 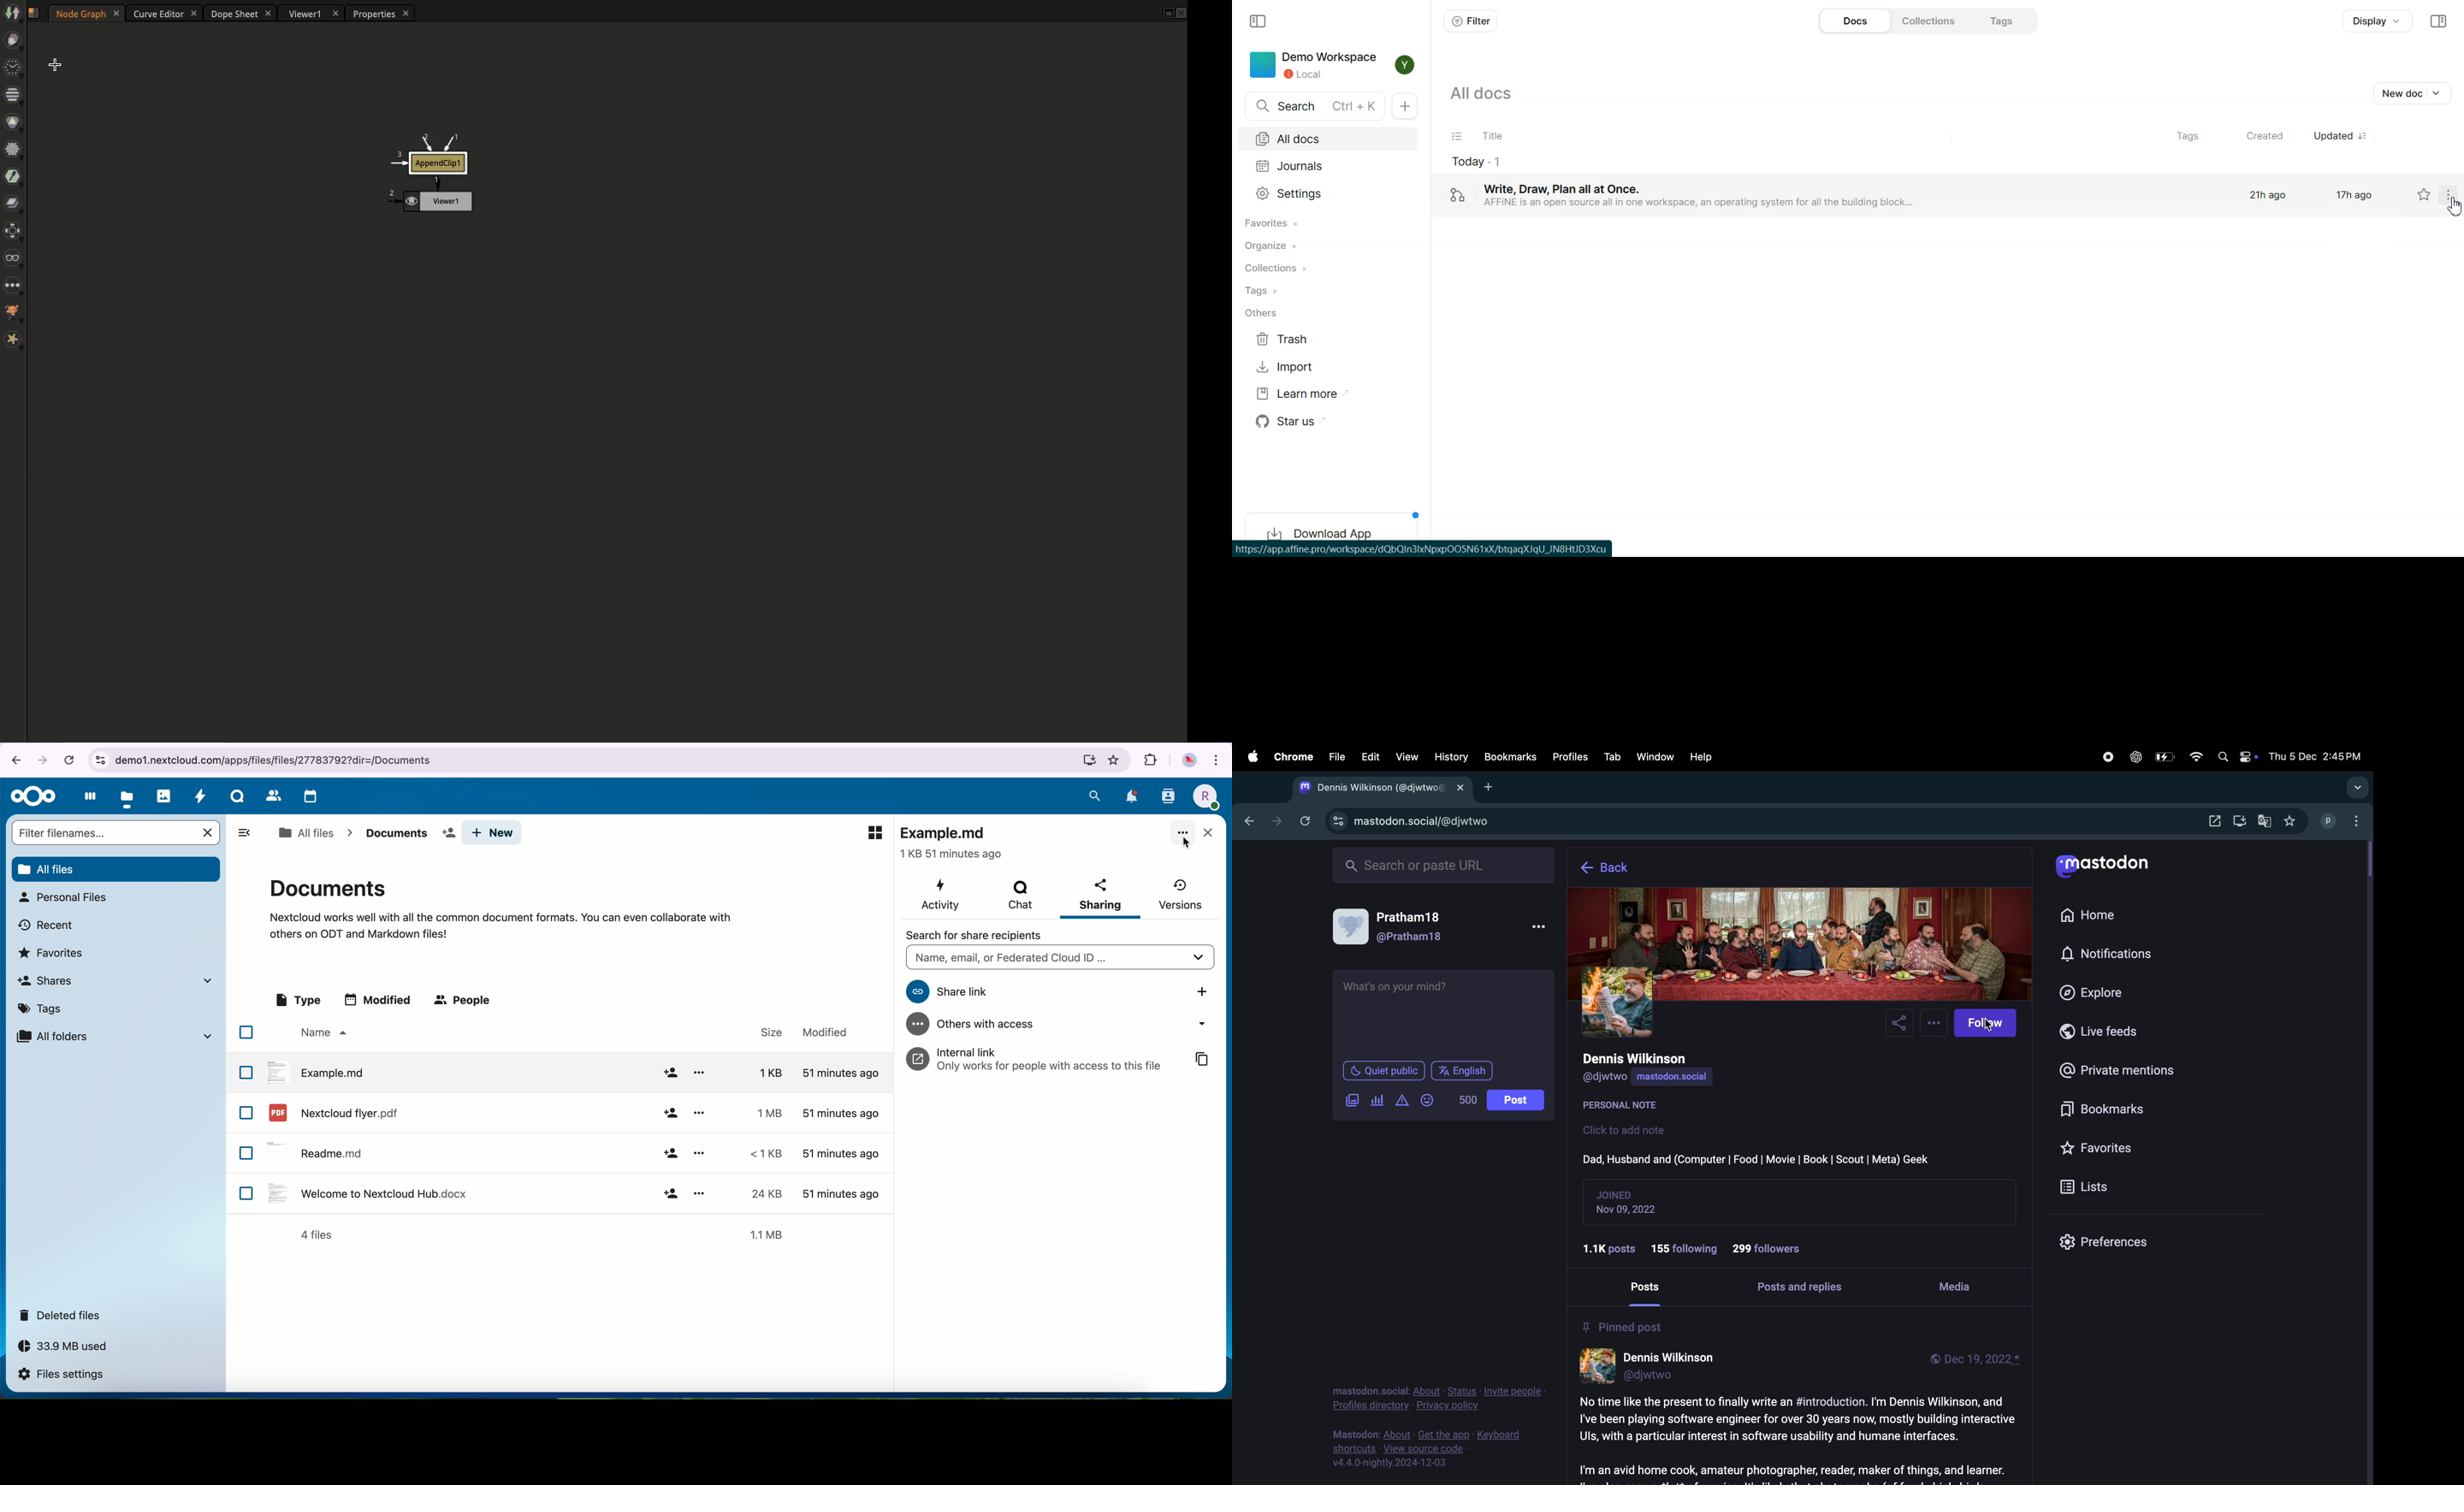 What do you see at coordinates (53, 952) in the screenshot?
I see `favorites` at bounding box center [53, 952].